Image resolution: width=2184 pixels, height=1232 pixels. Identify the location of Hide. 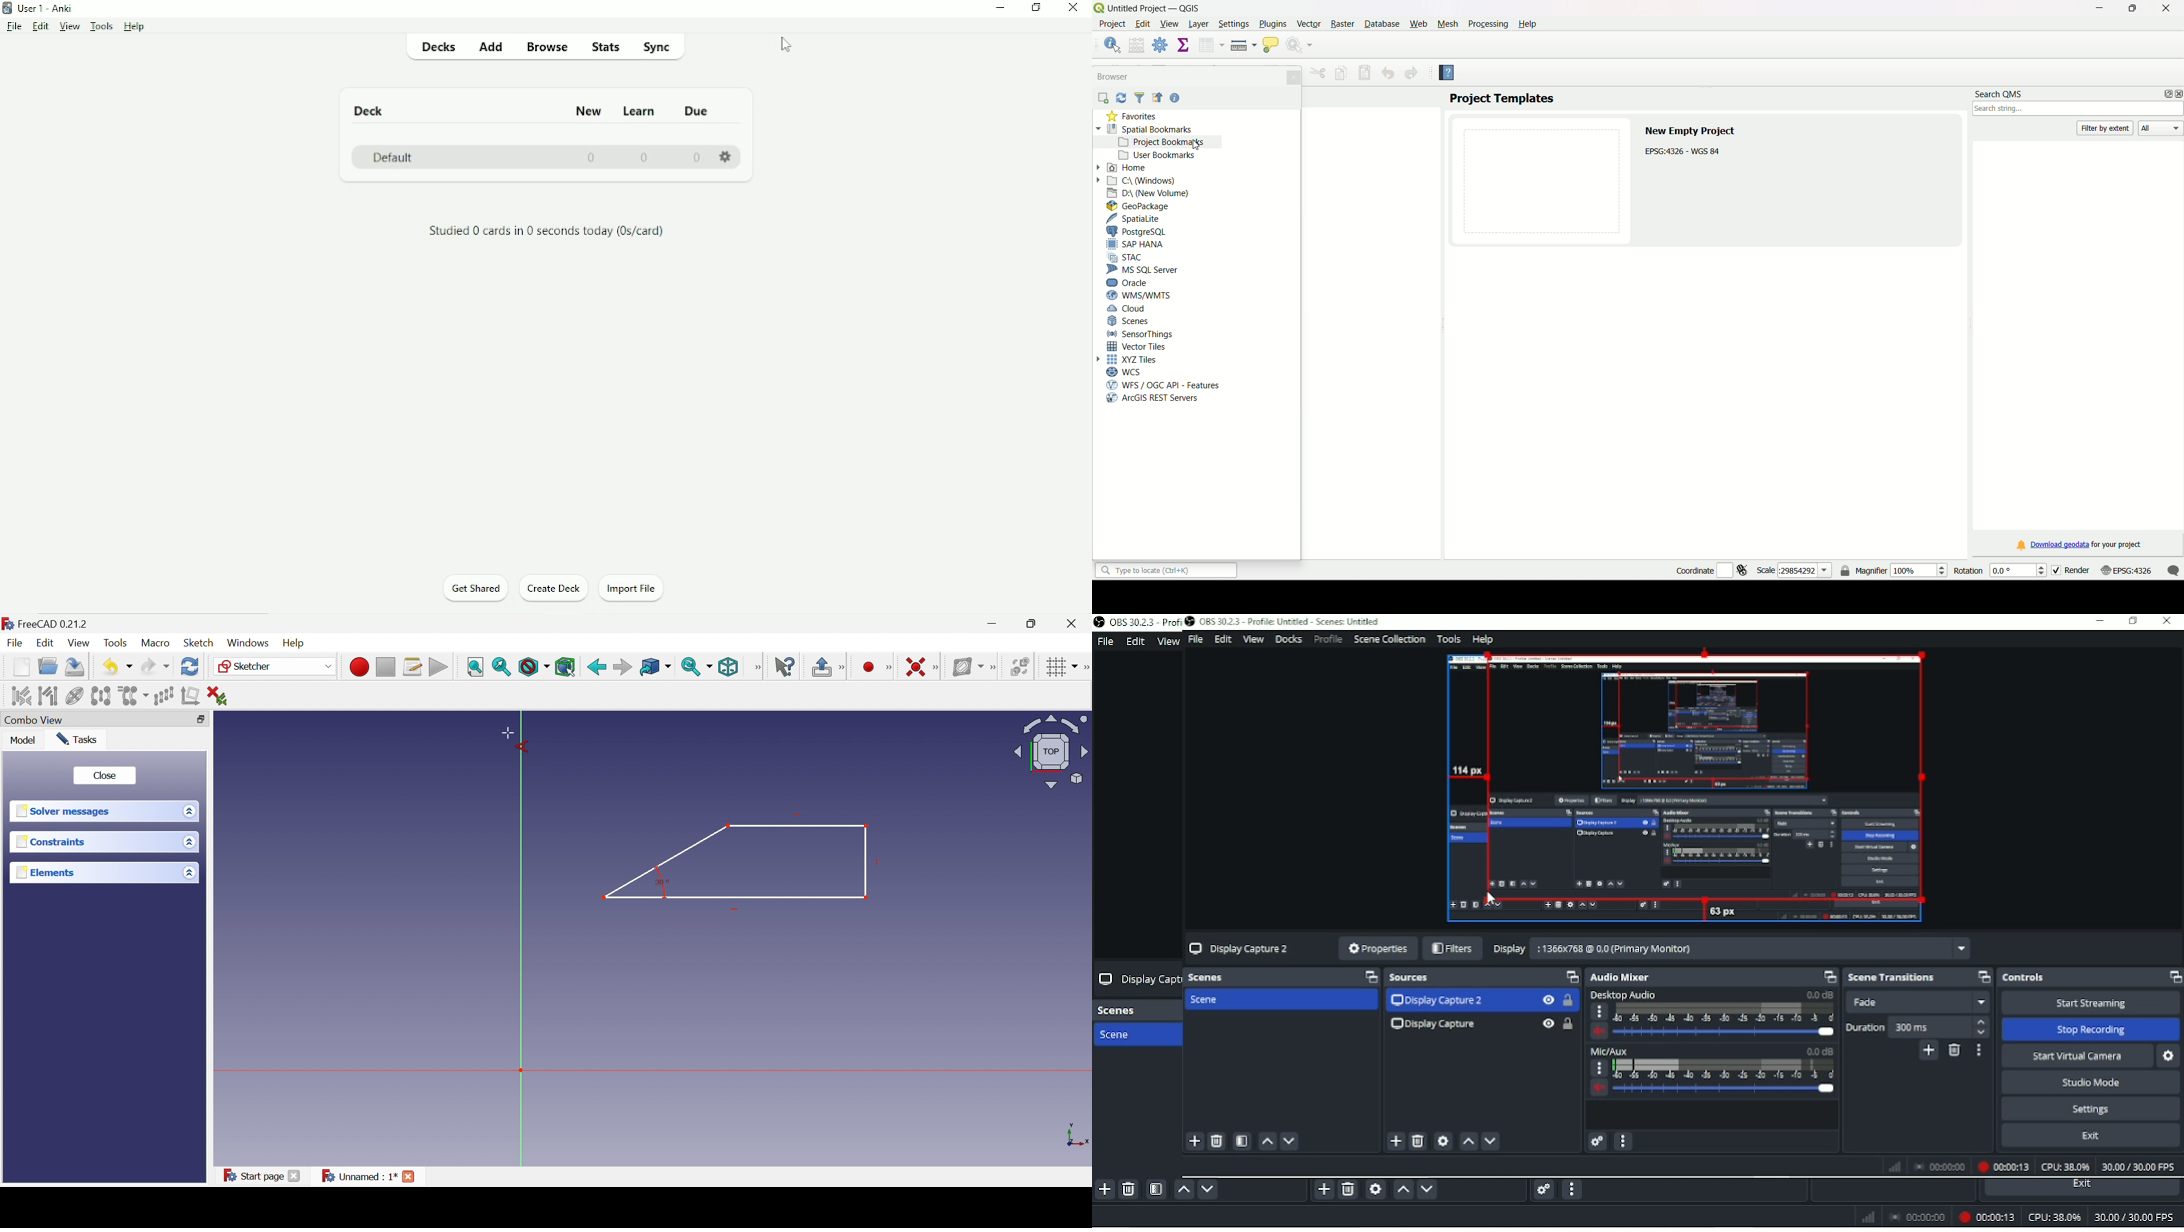
(1545, 1002).